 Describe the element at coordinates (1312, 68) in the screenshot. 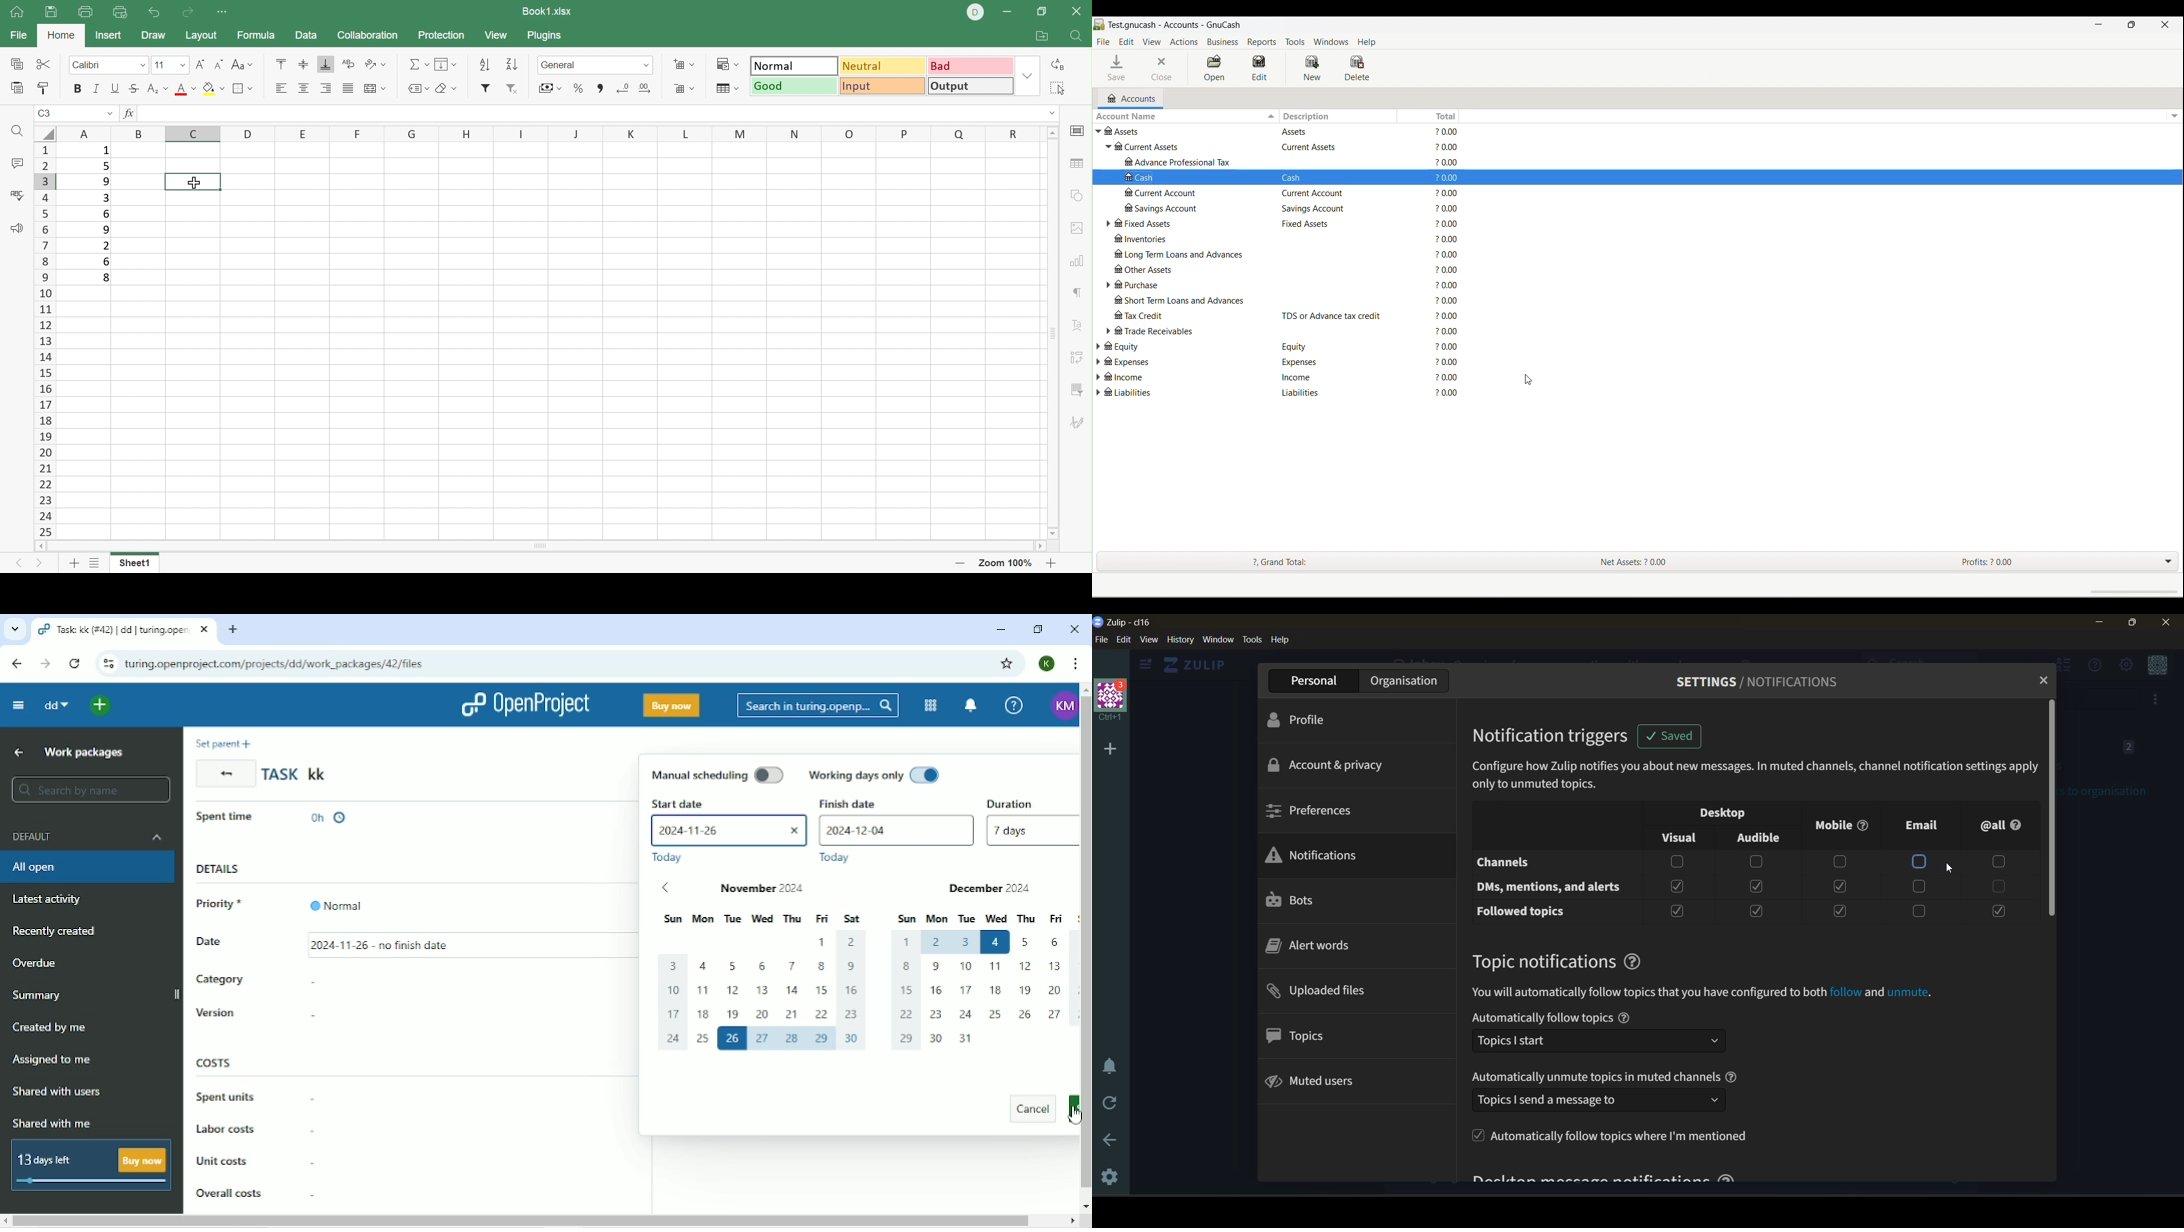

I see `New` at that location.